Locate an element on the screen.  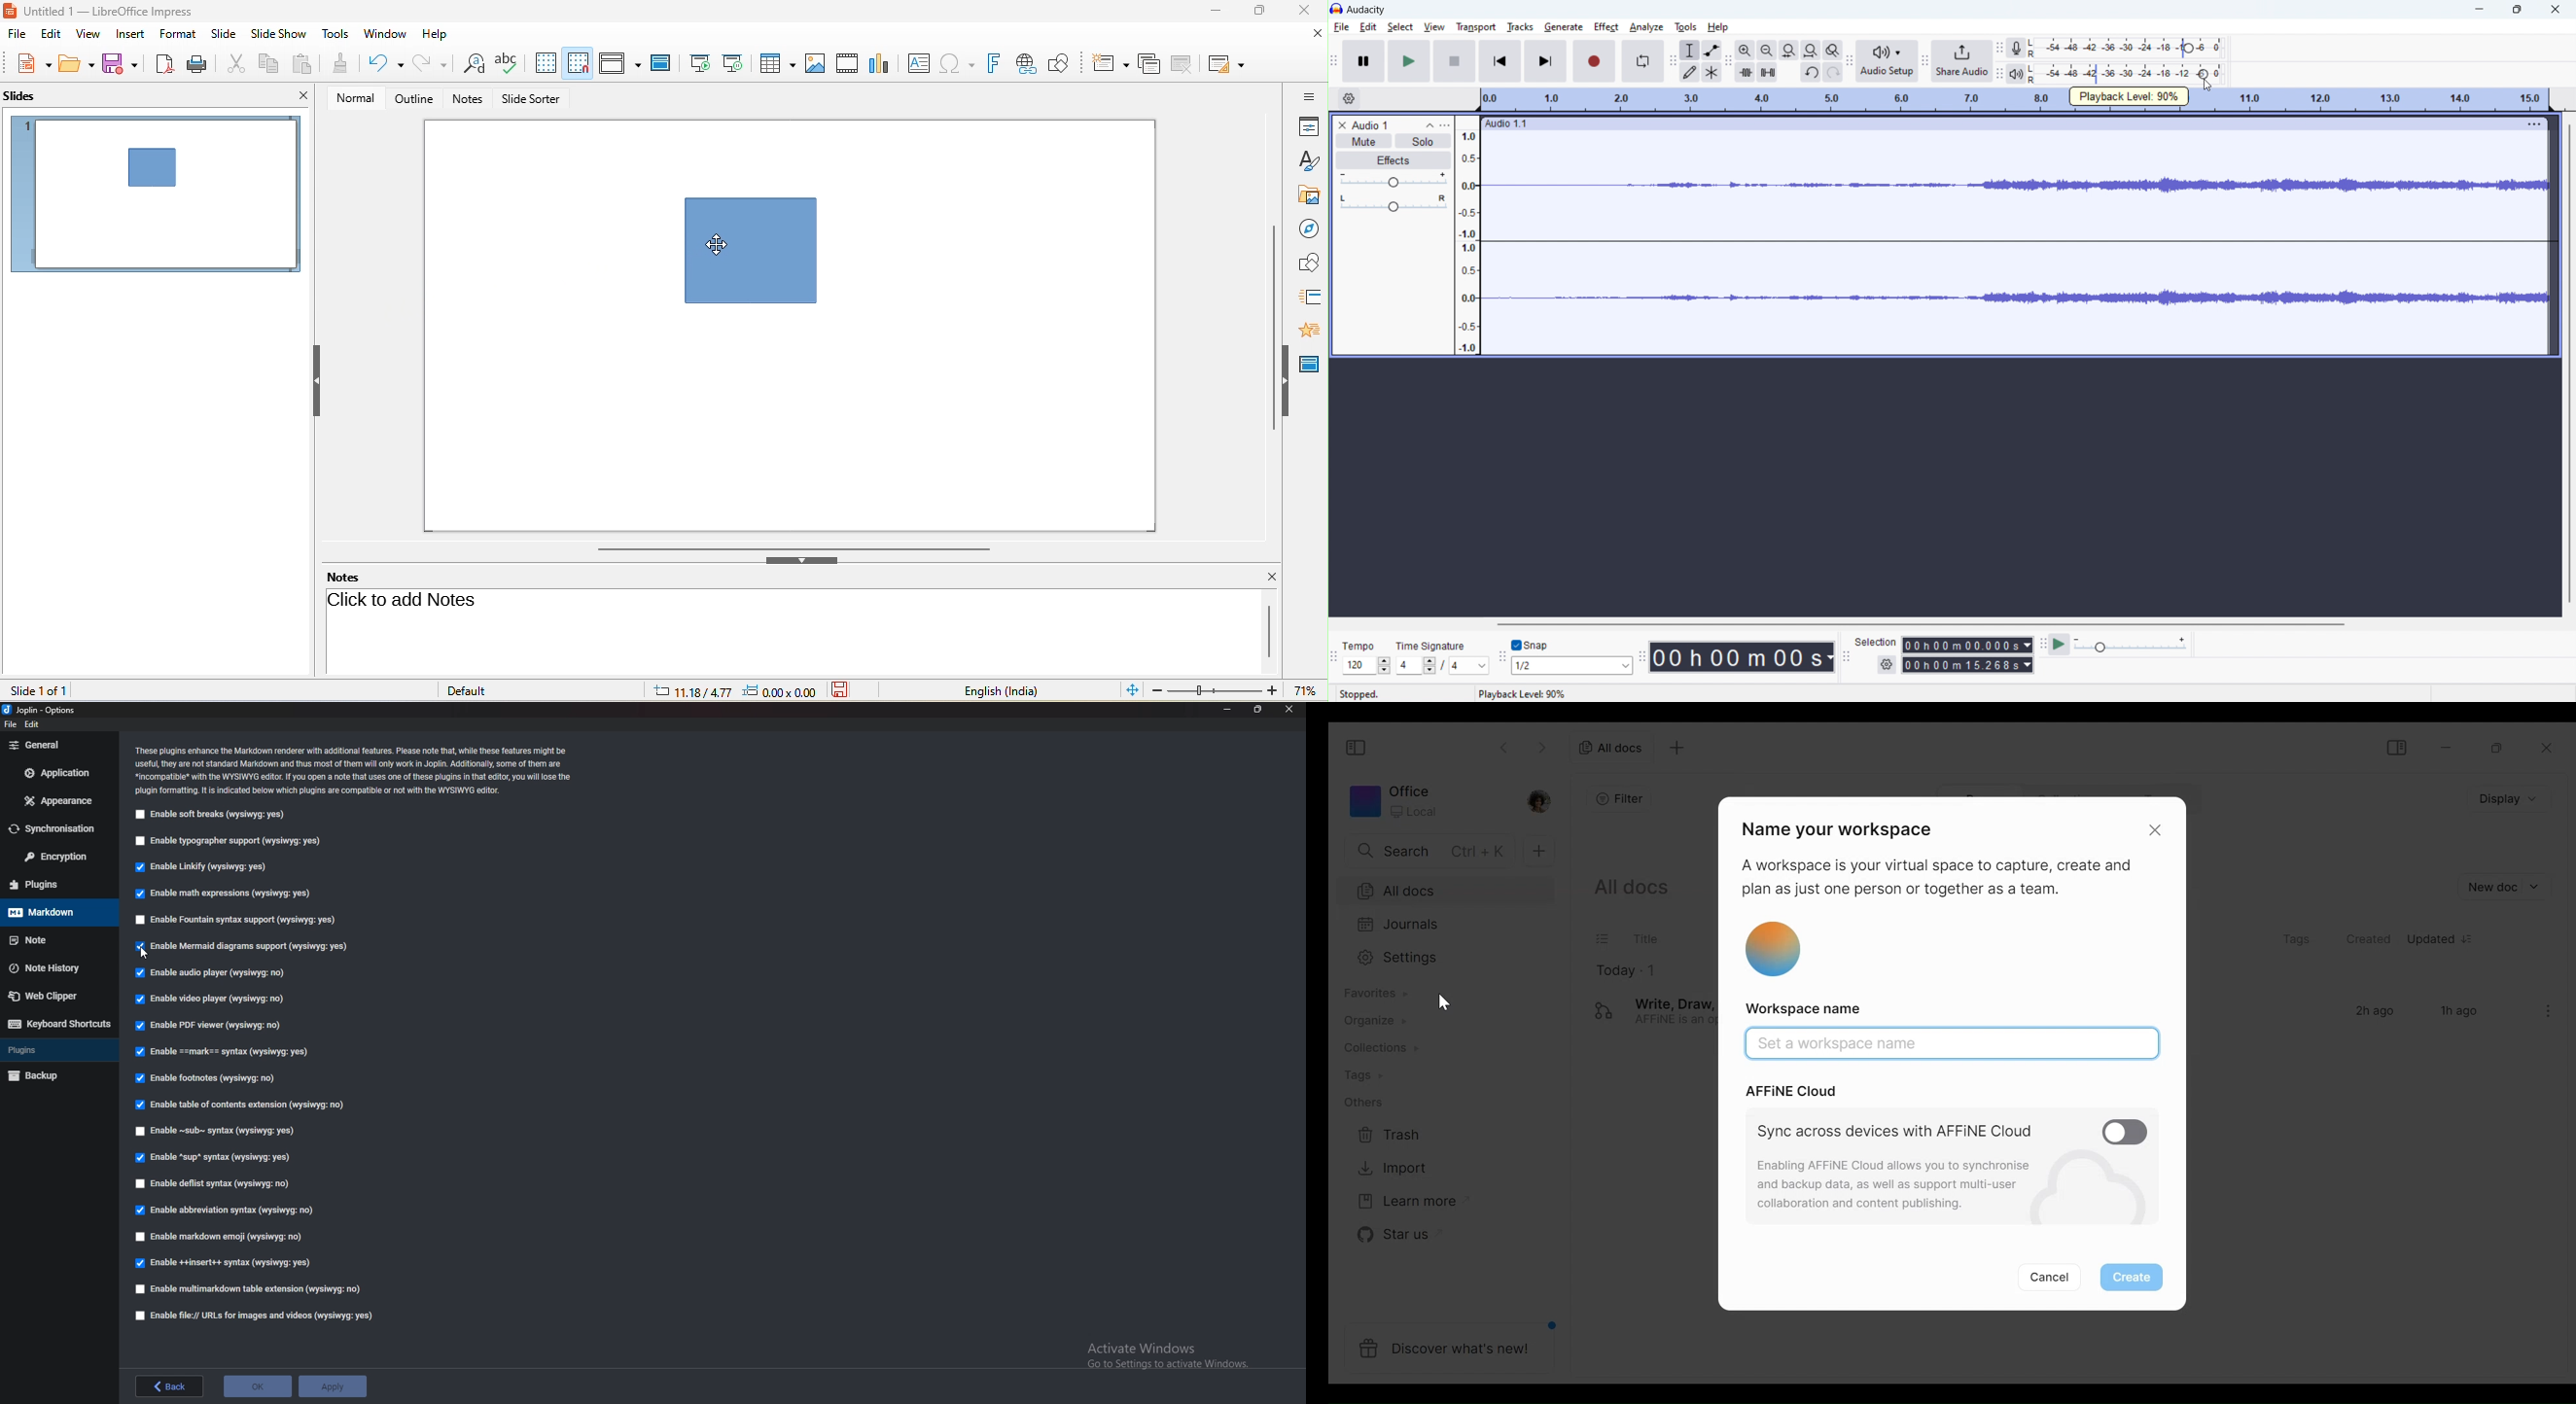
slide layout is located at coordinates (1228, 65).